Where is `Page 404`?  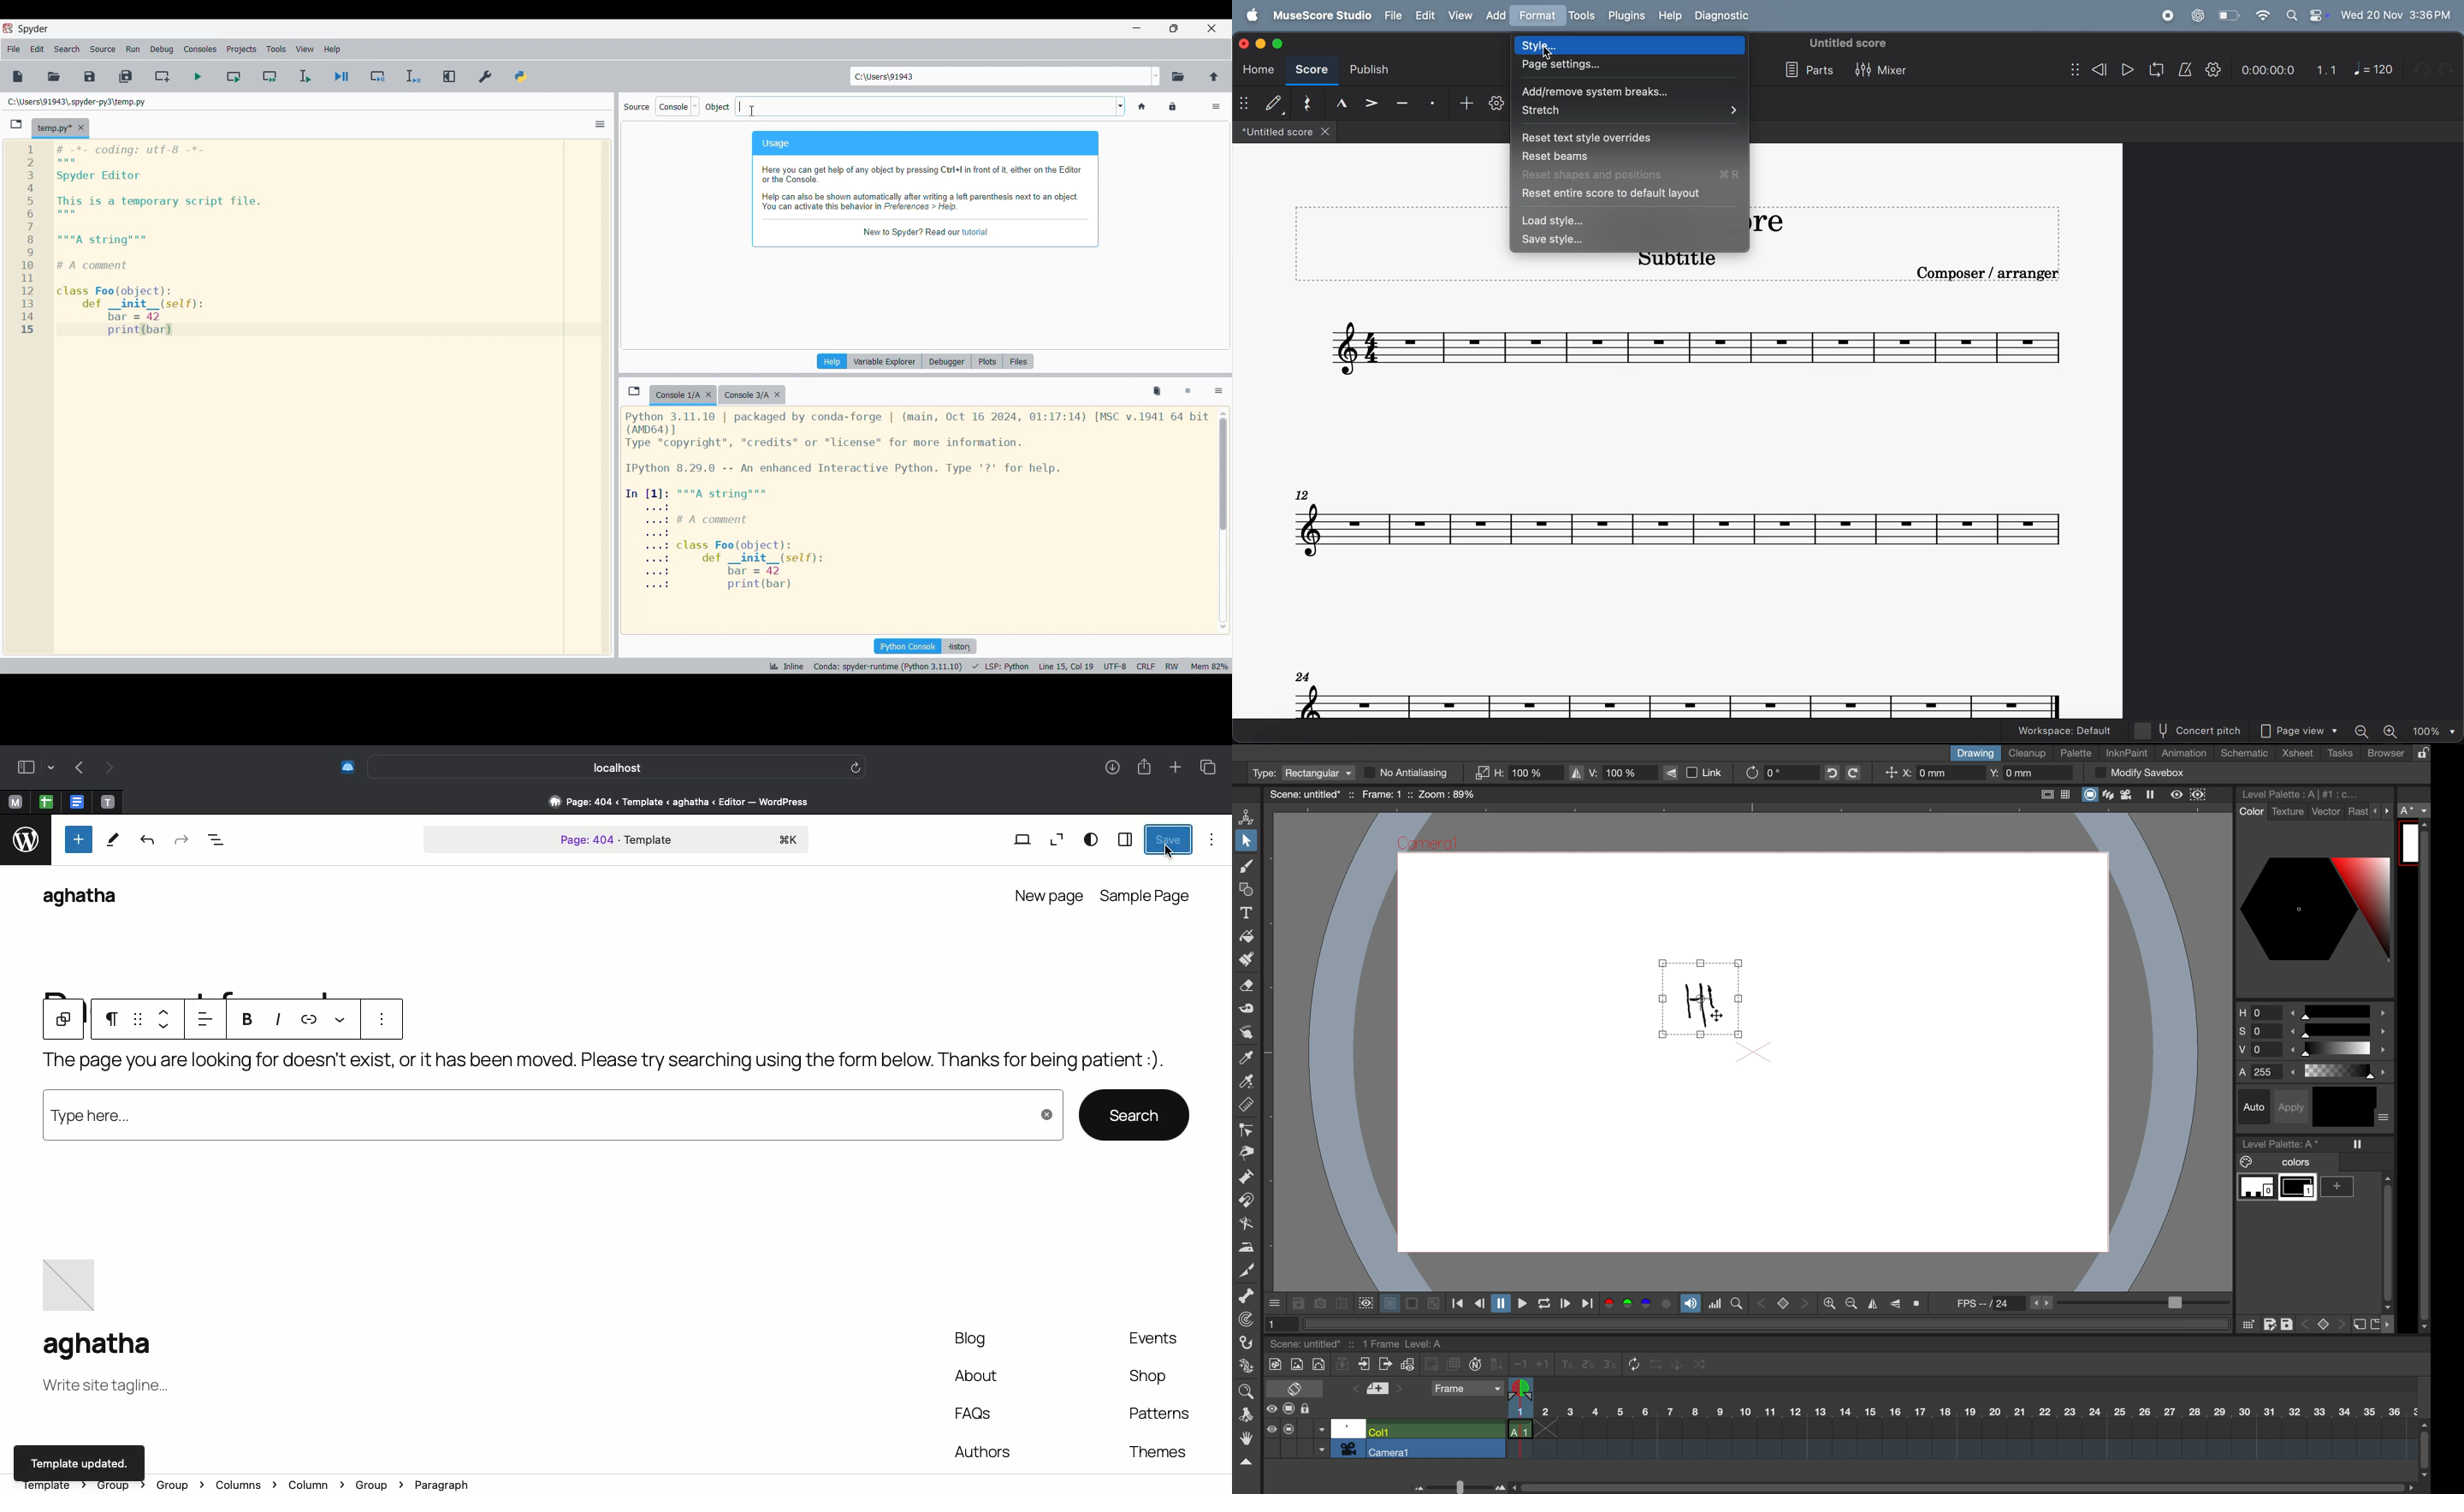
Page 404 is located at coordinates (617, 841).